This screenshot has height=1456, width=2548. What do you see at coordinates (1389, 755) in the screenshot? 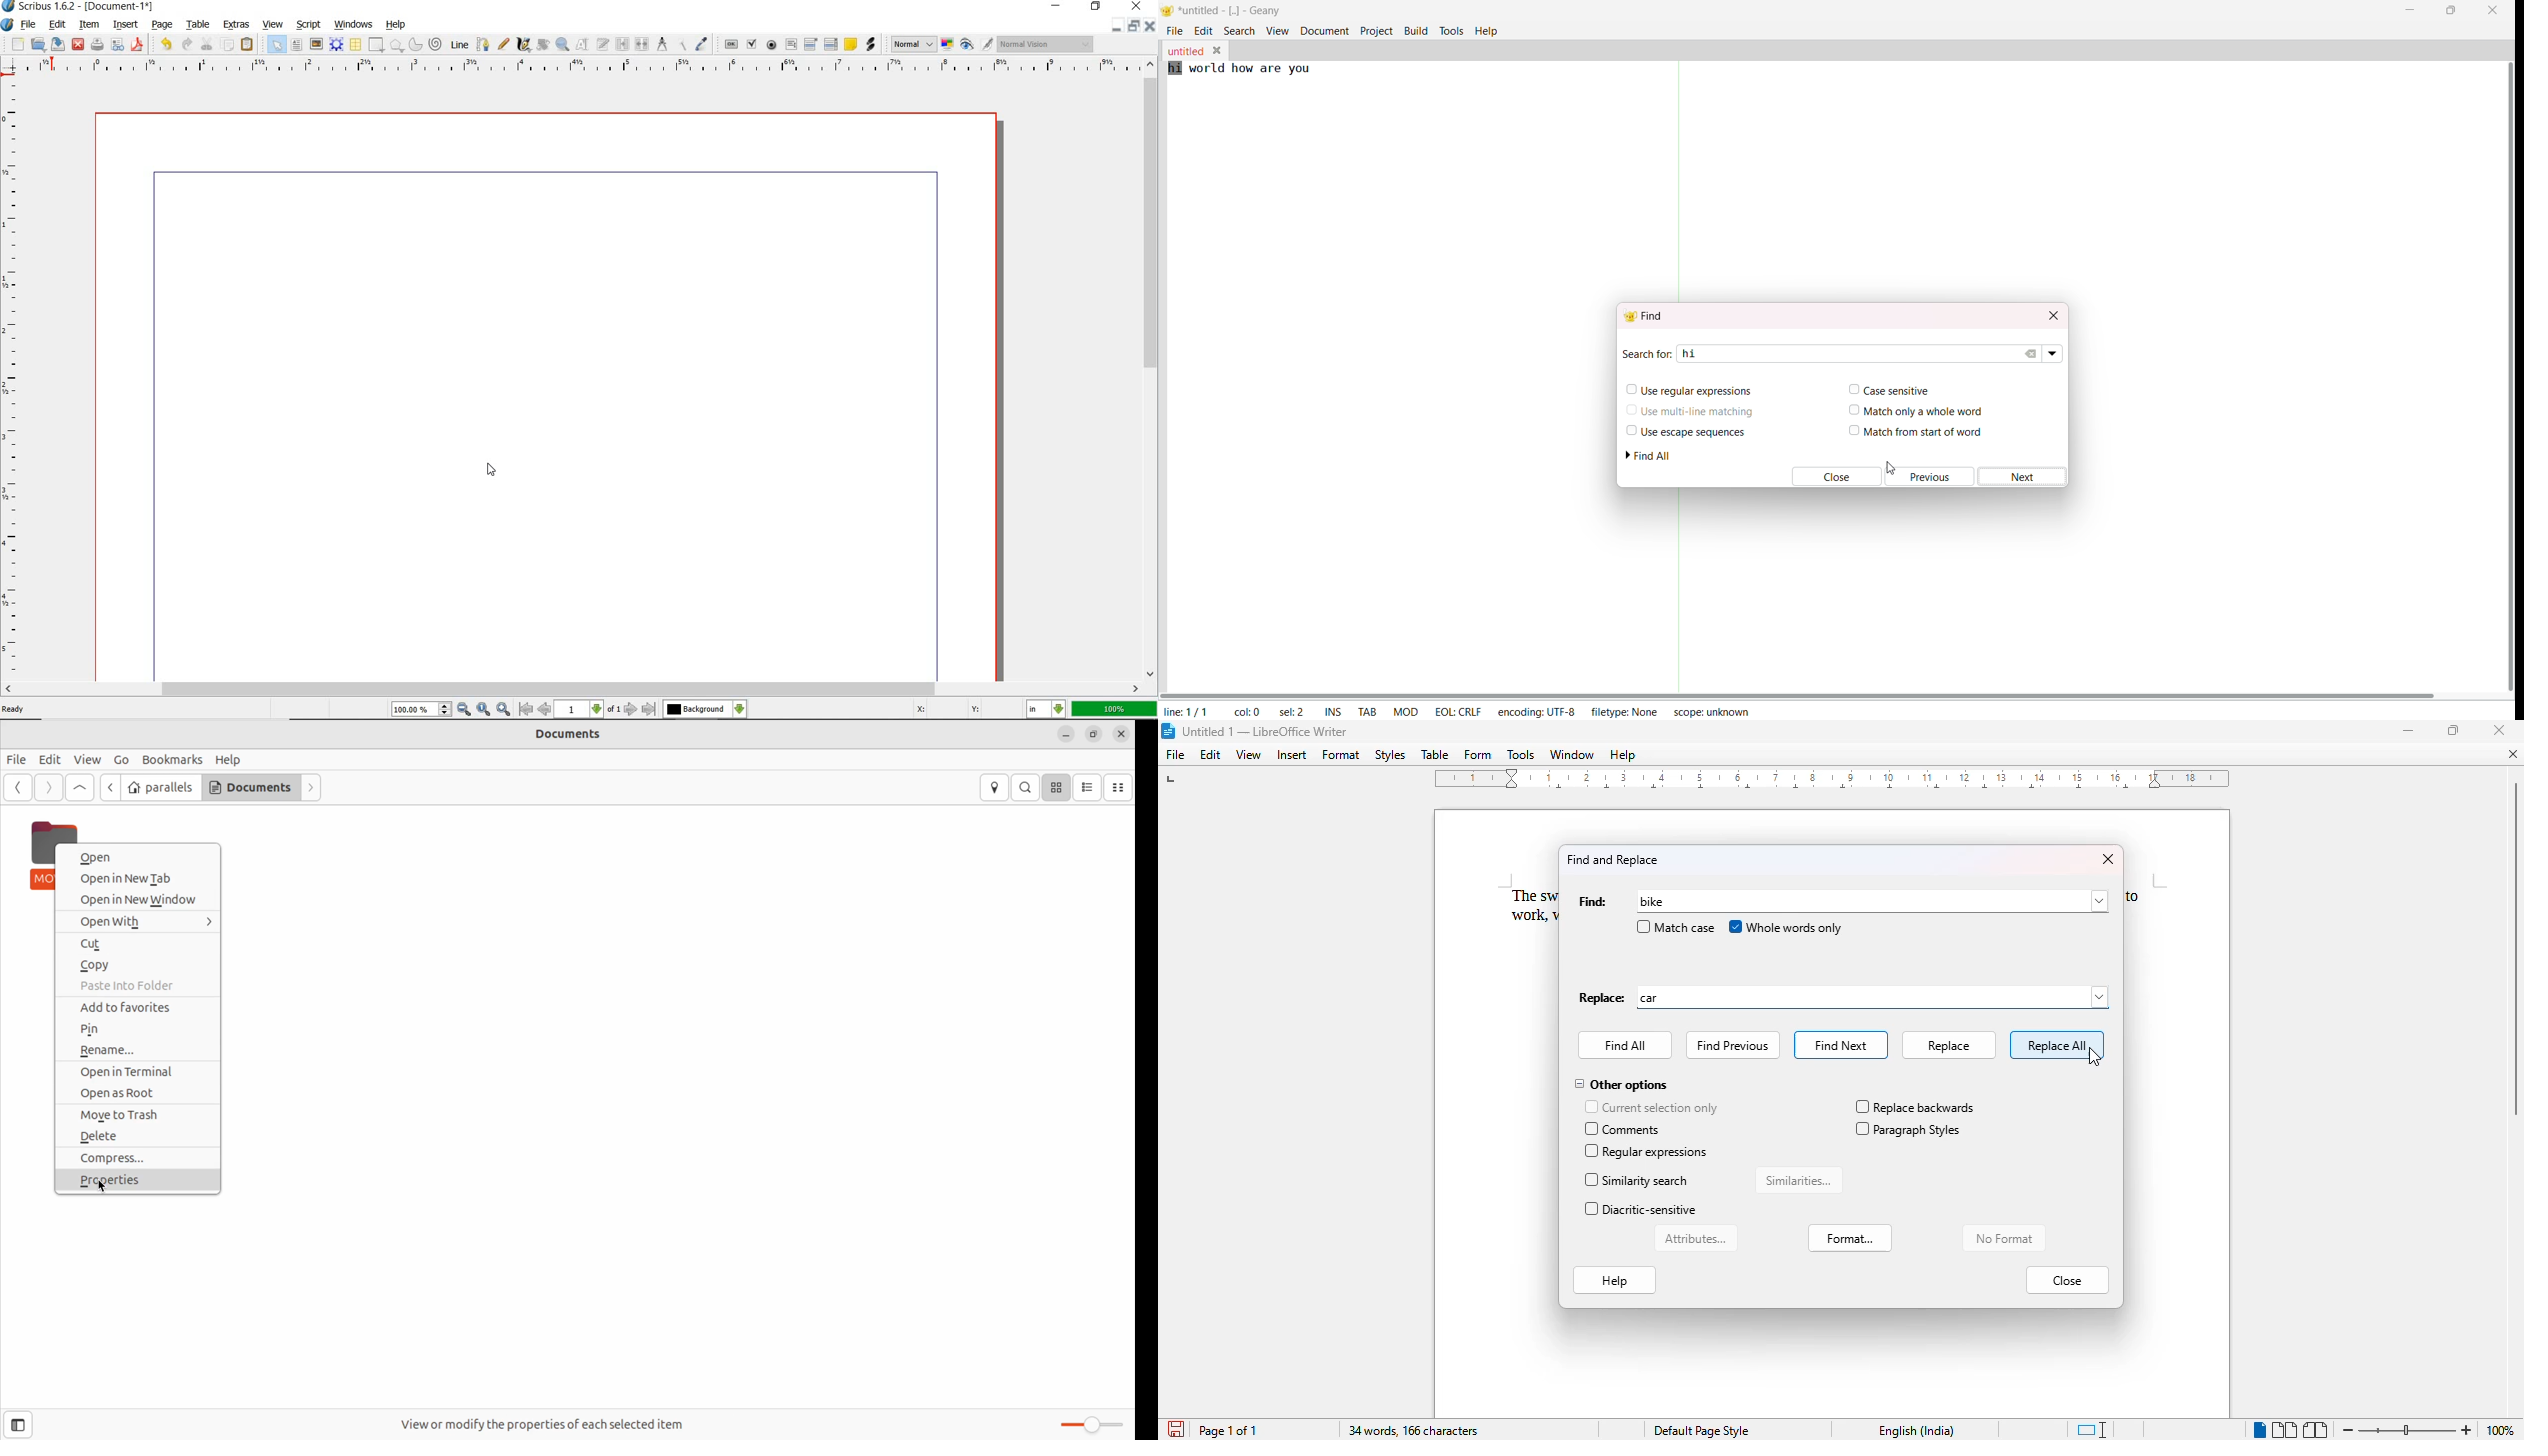
I see `styles` at bounding box center [1389, 755].